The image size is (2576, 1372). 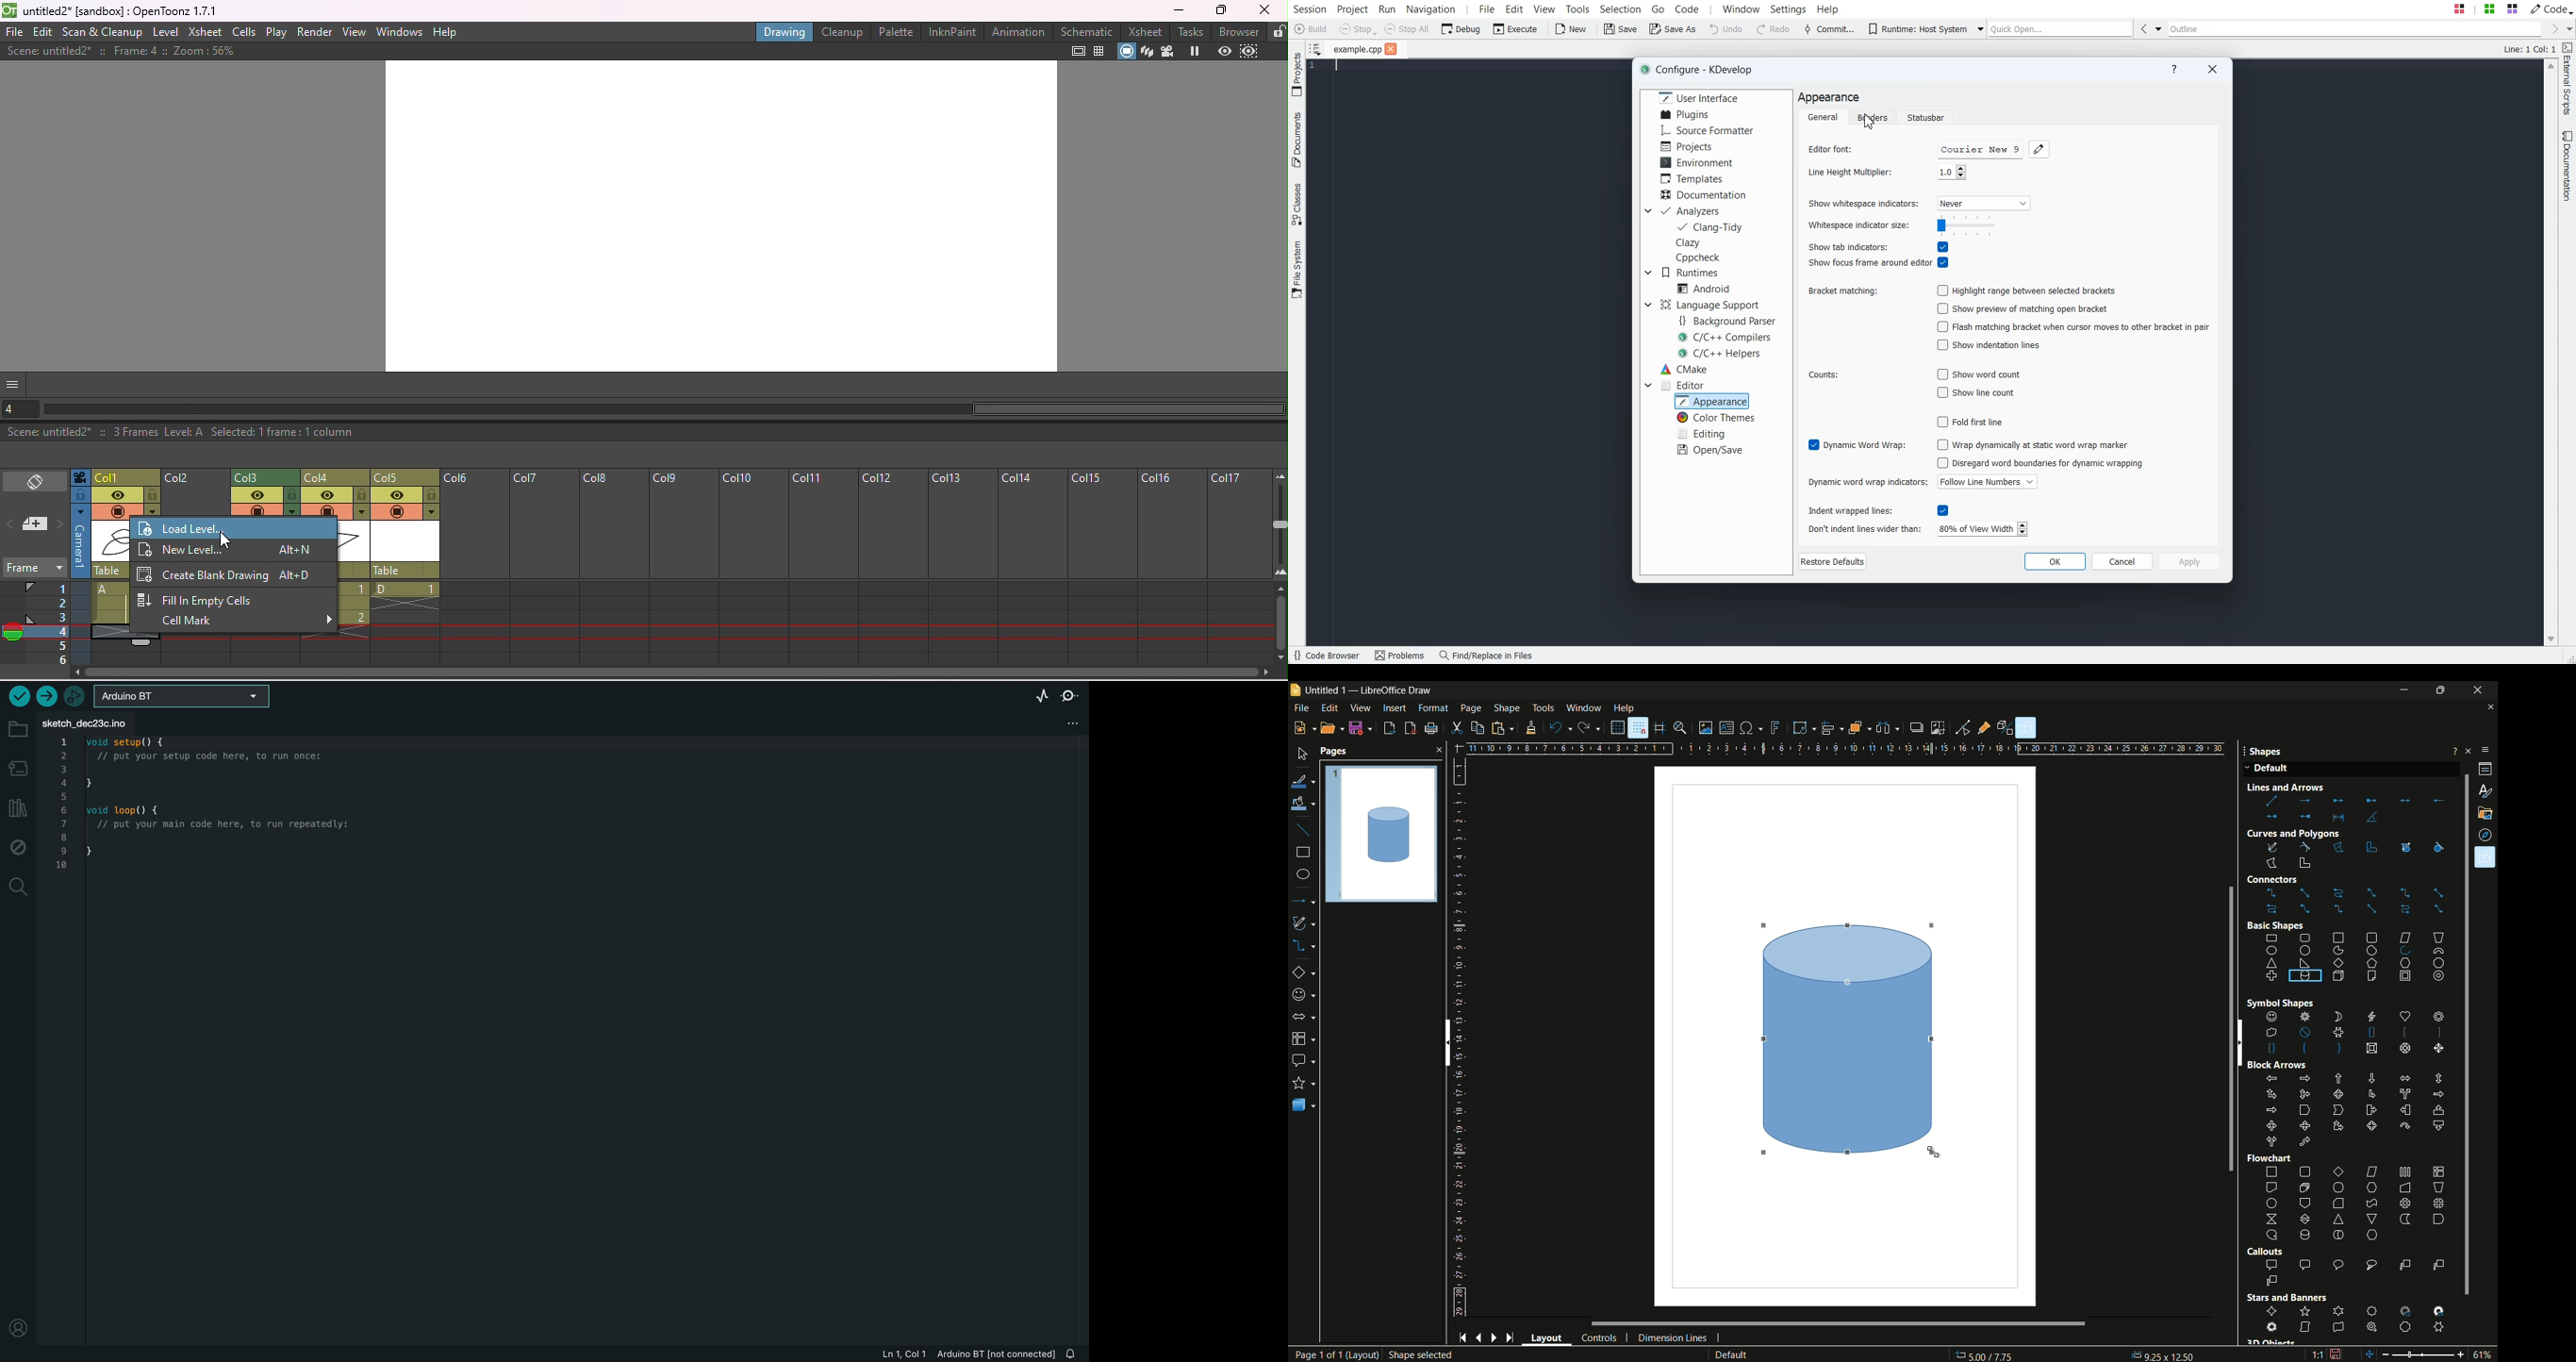 I want to click on print, so click(x=1430, y=729).